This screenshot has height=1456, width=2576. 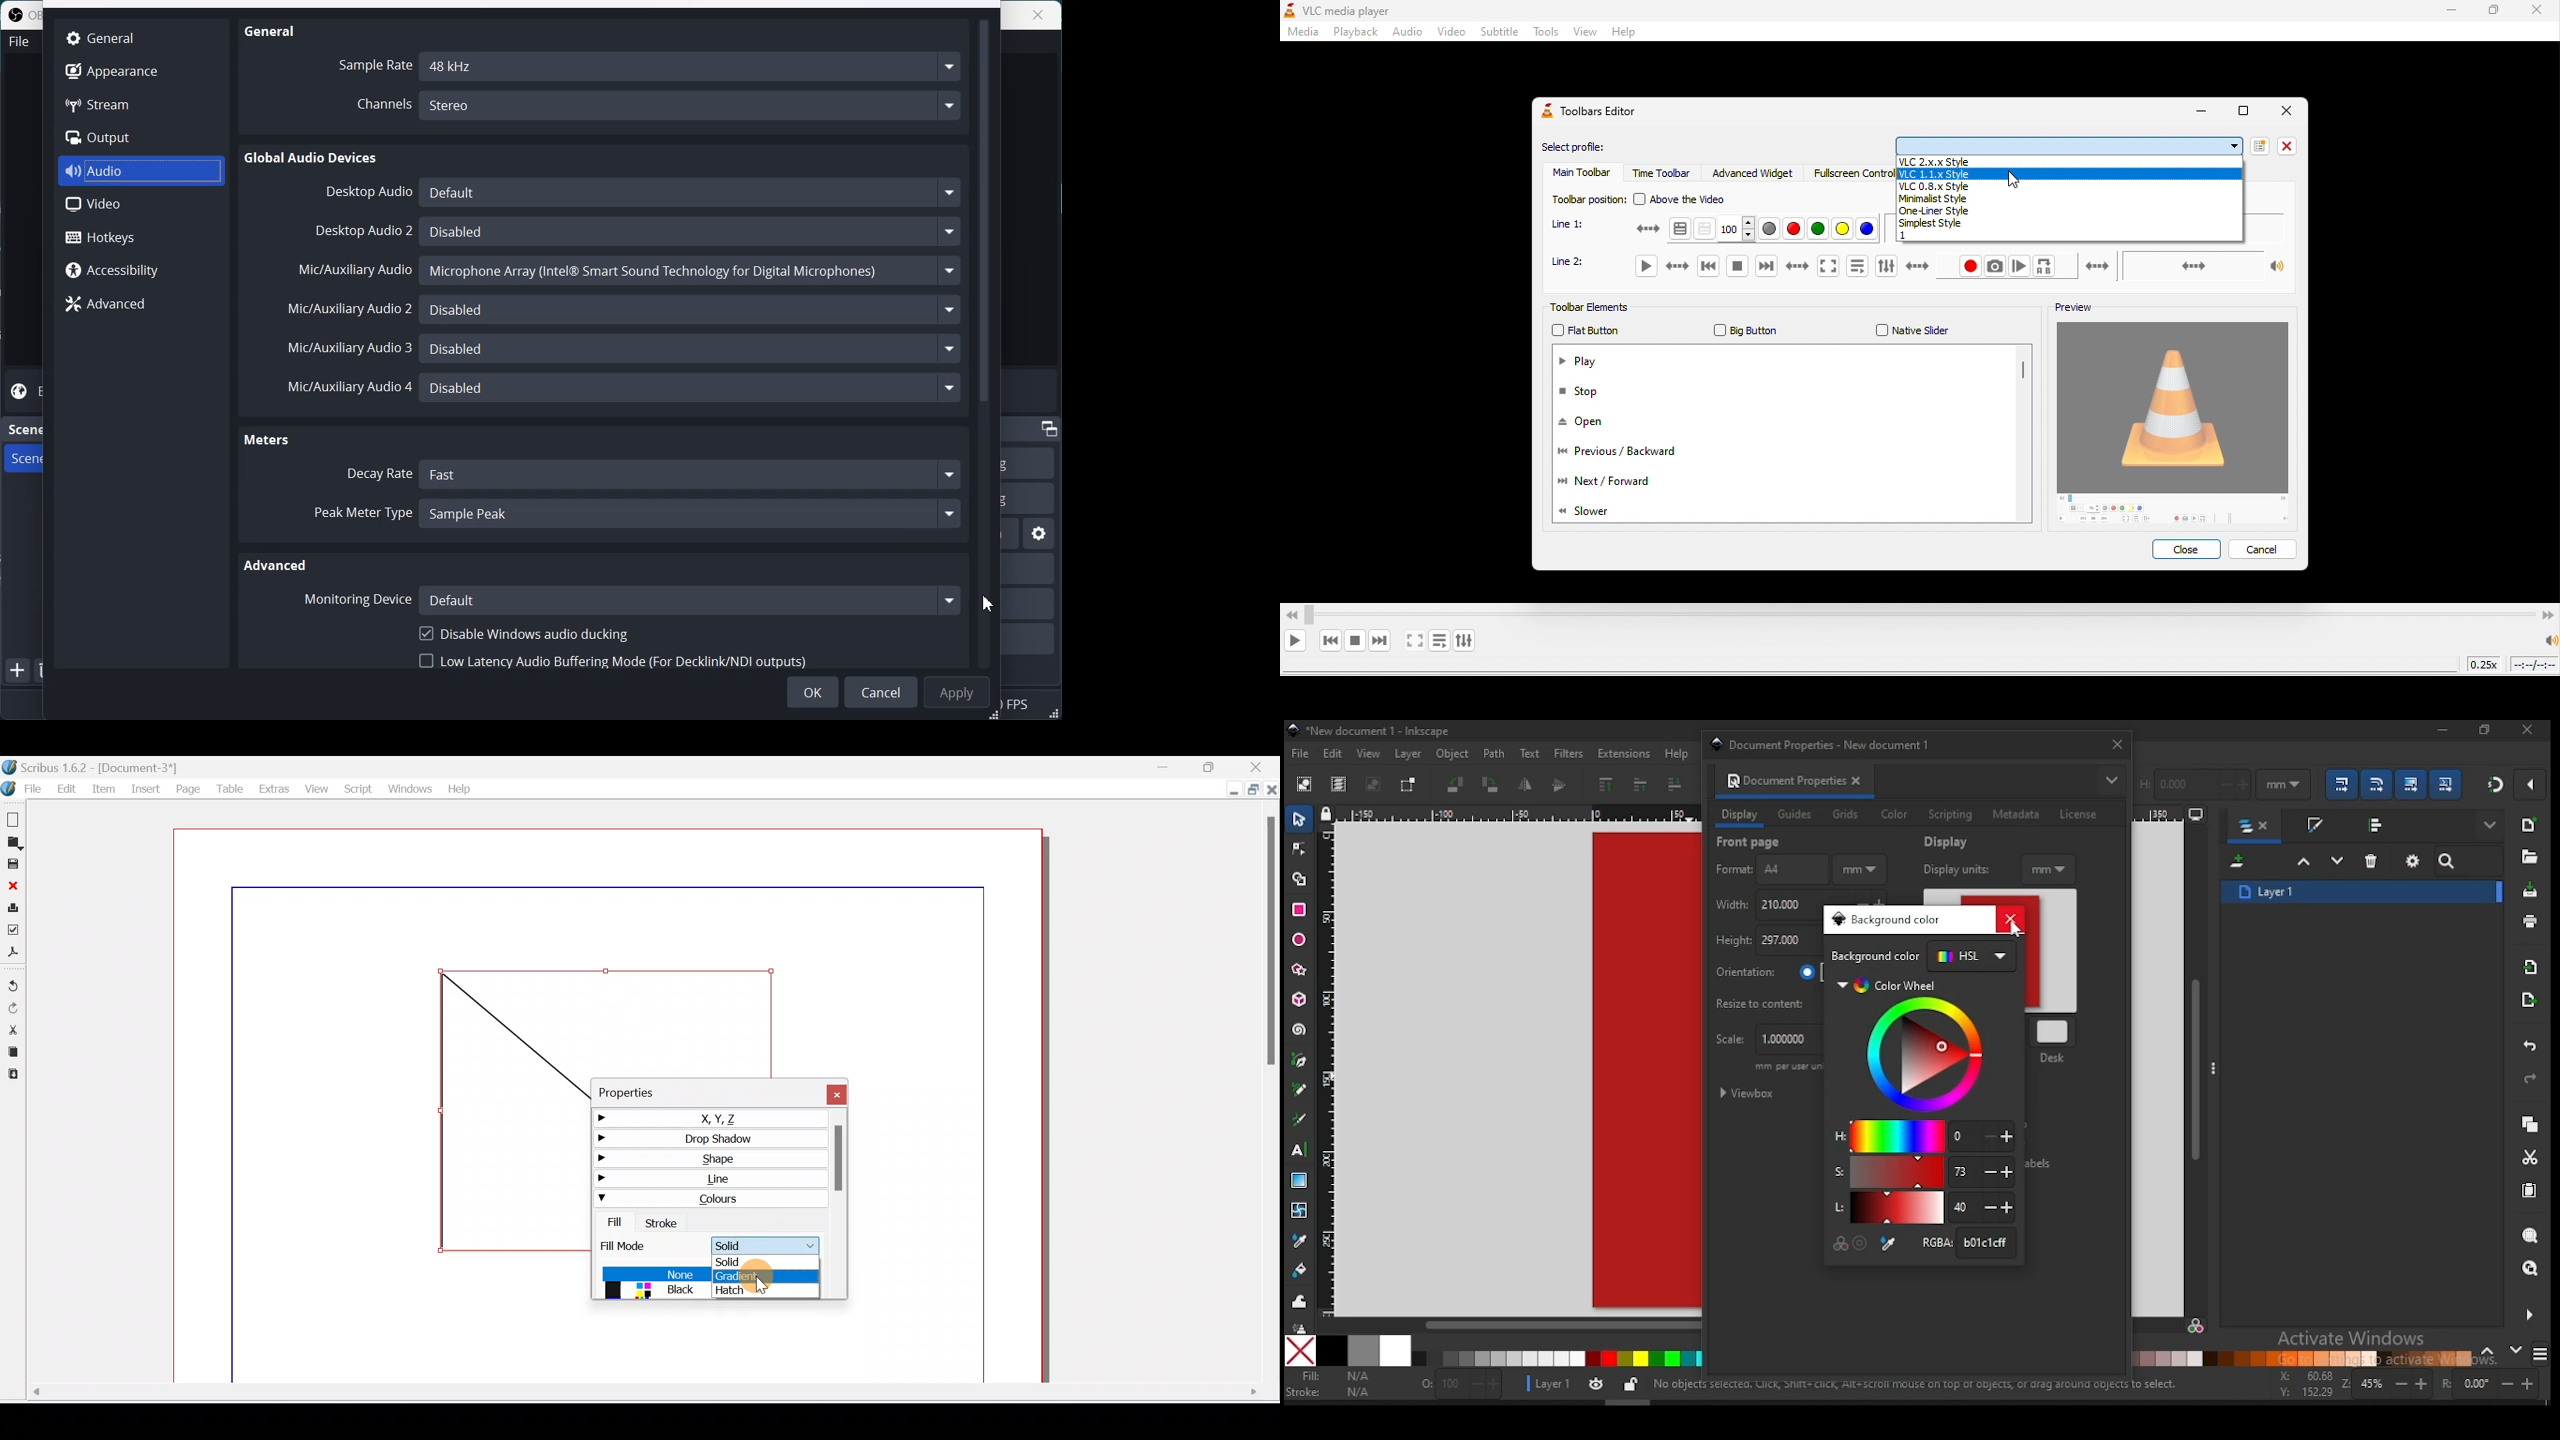 What do you see at coordinates (1263, 768) in the screenshot?
I see `Close` at bounding box center [1263, 768].